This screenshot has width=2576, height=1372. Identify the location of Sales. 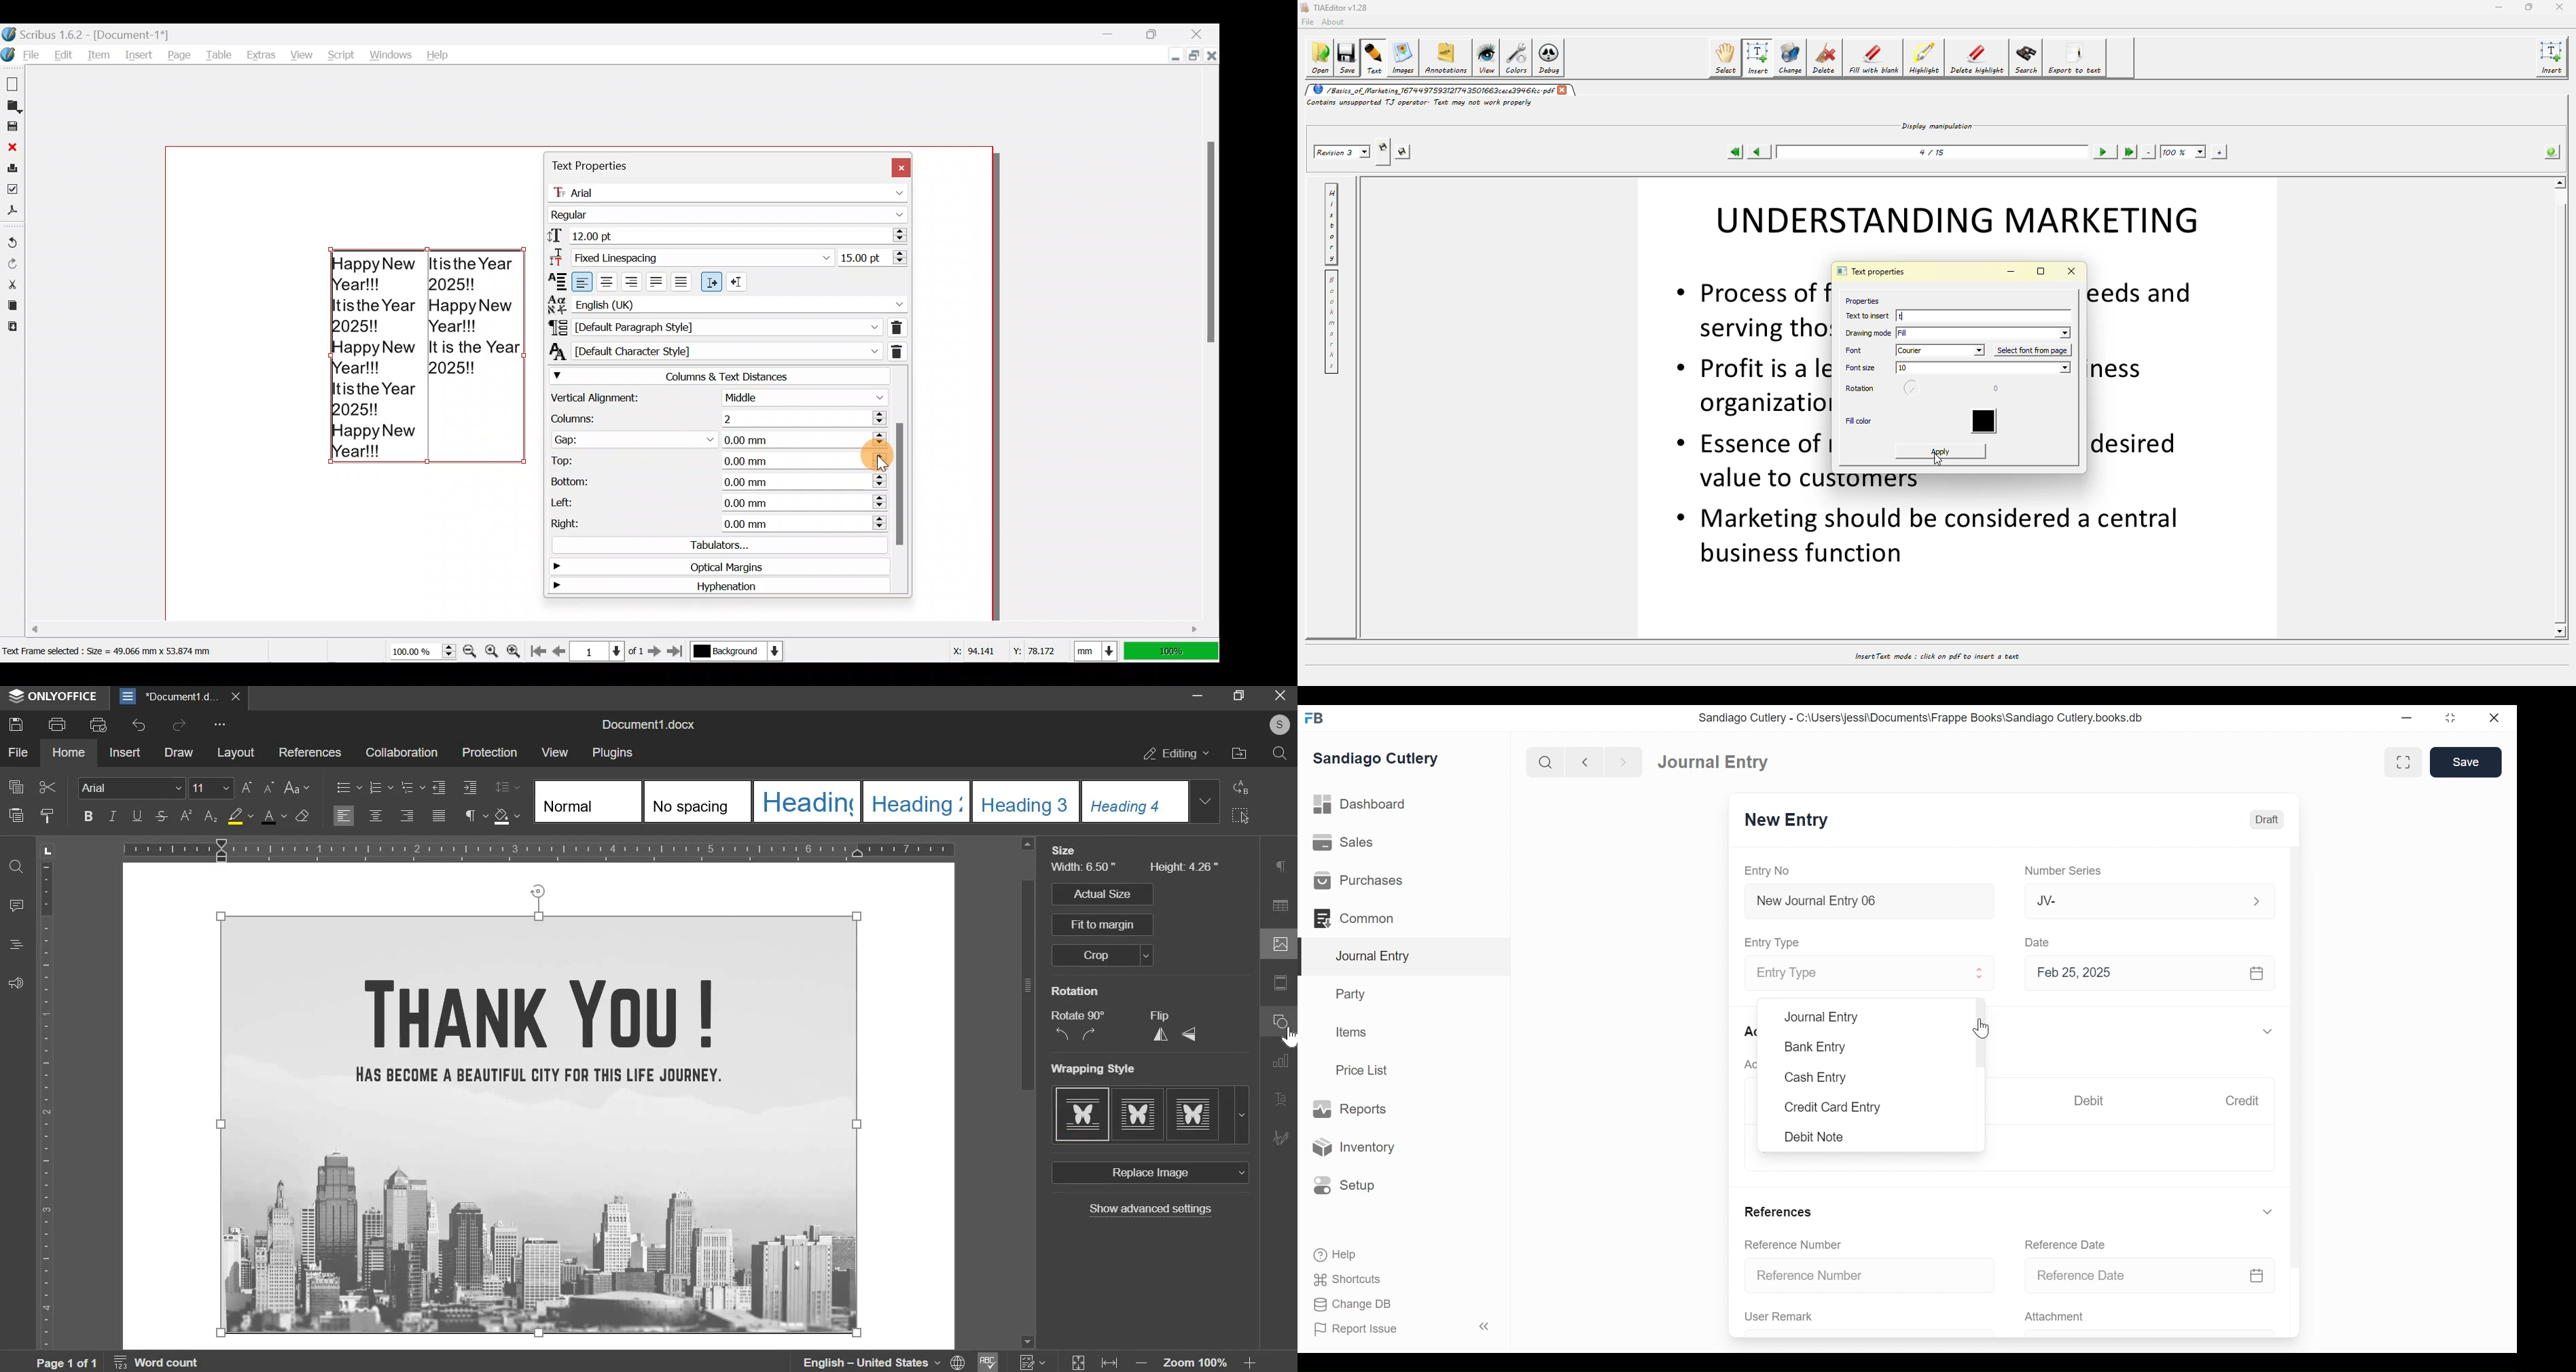
(1348, 843).